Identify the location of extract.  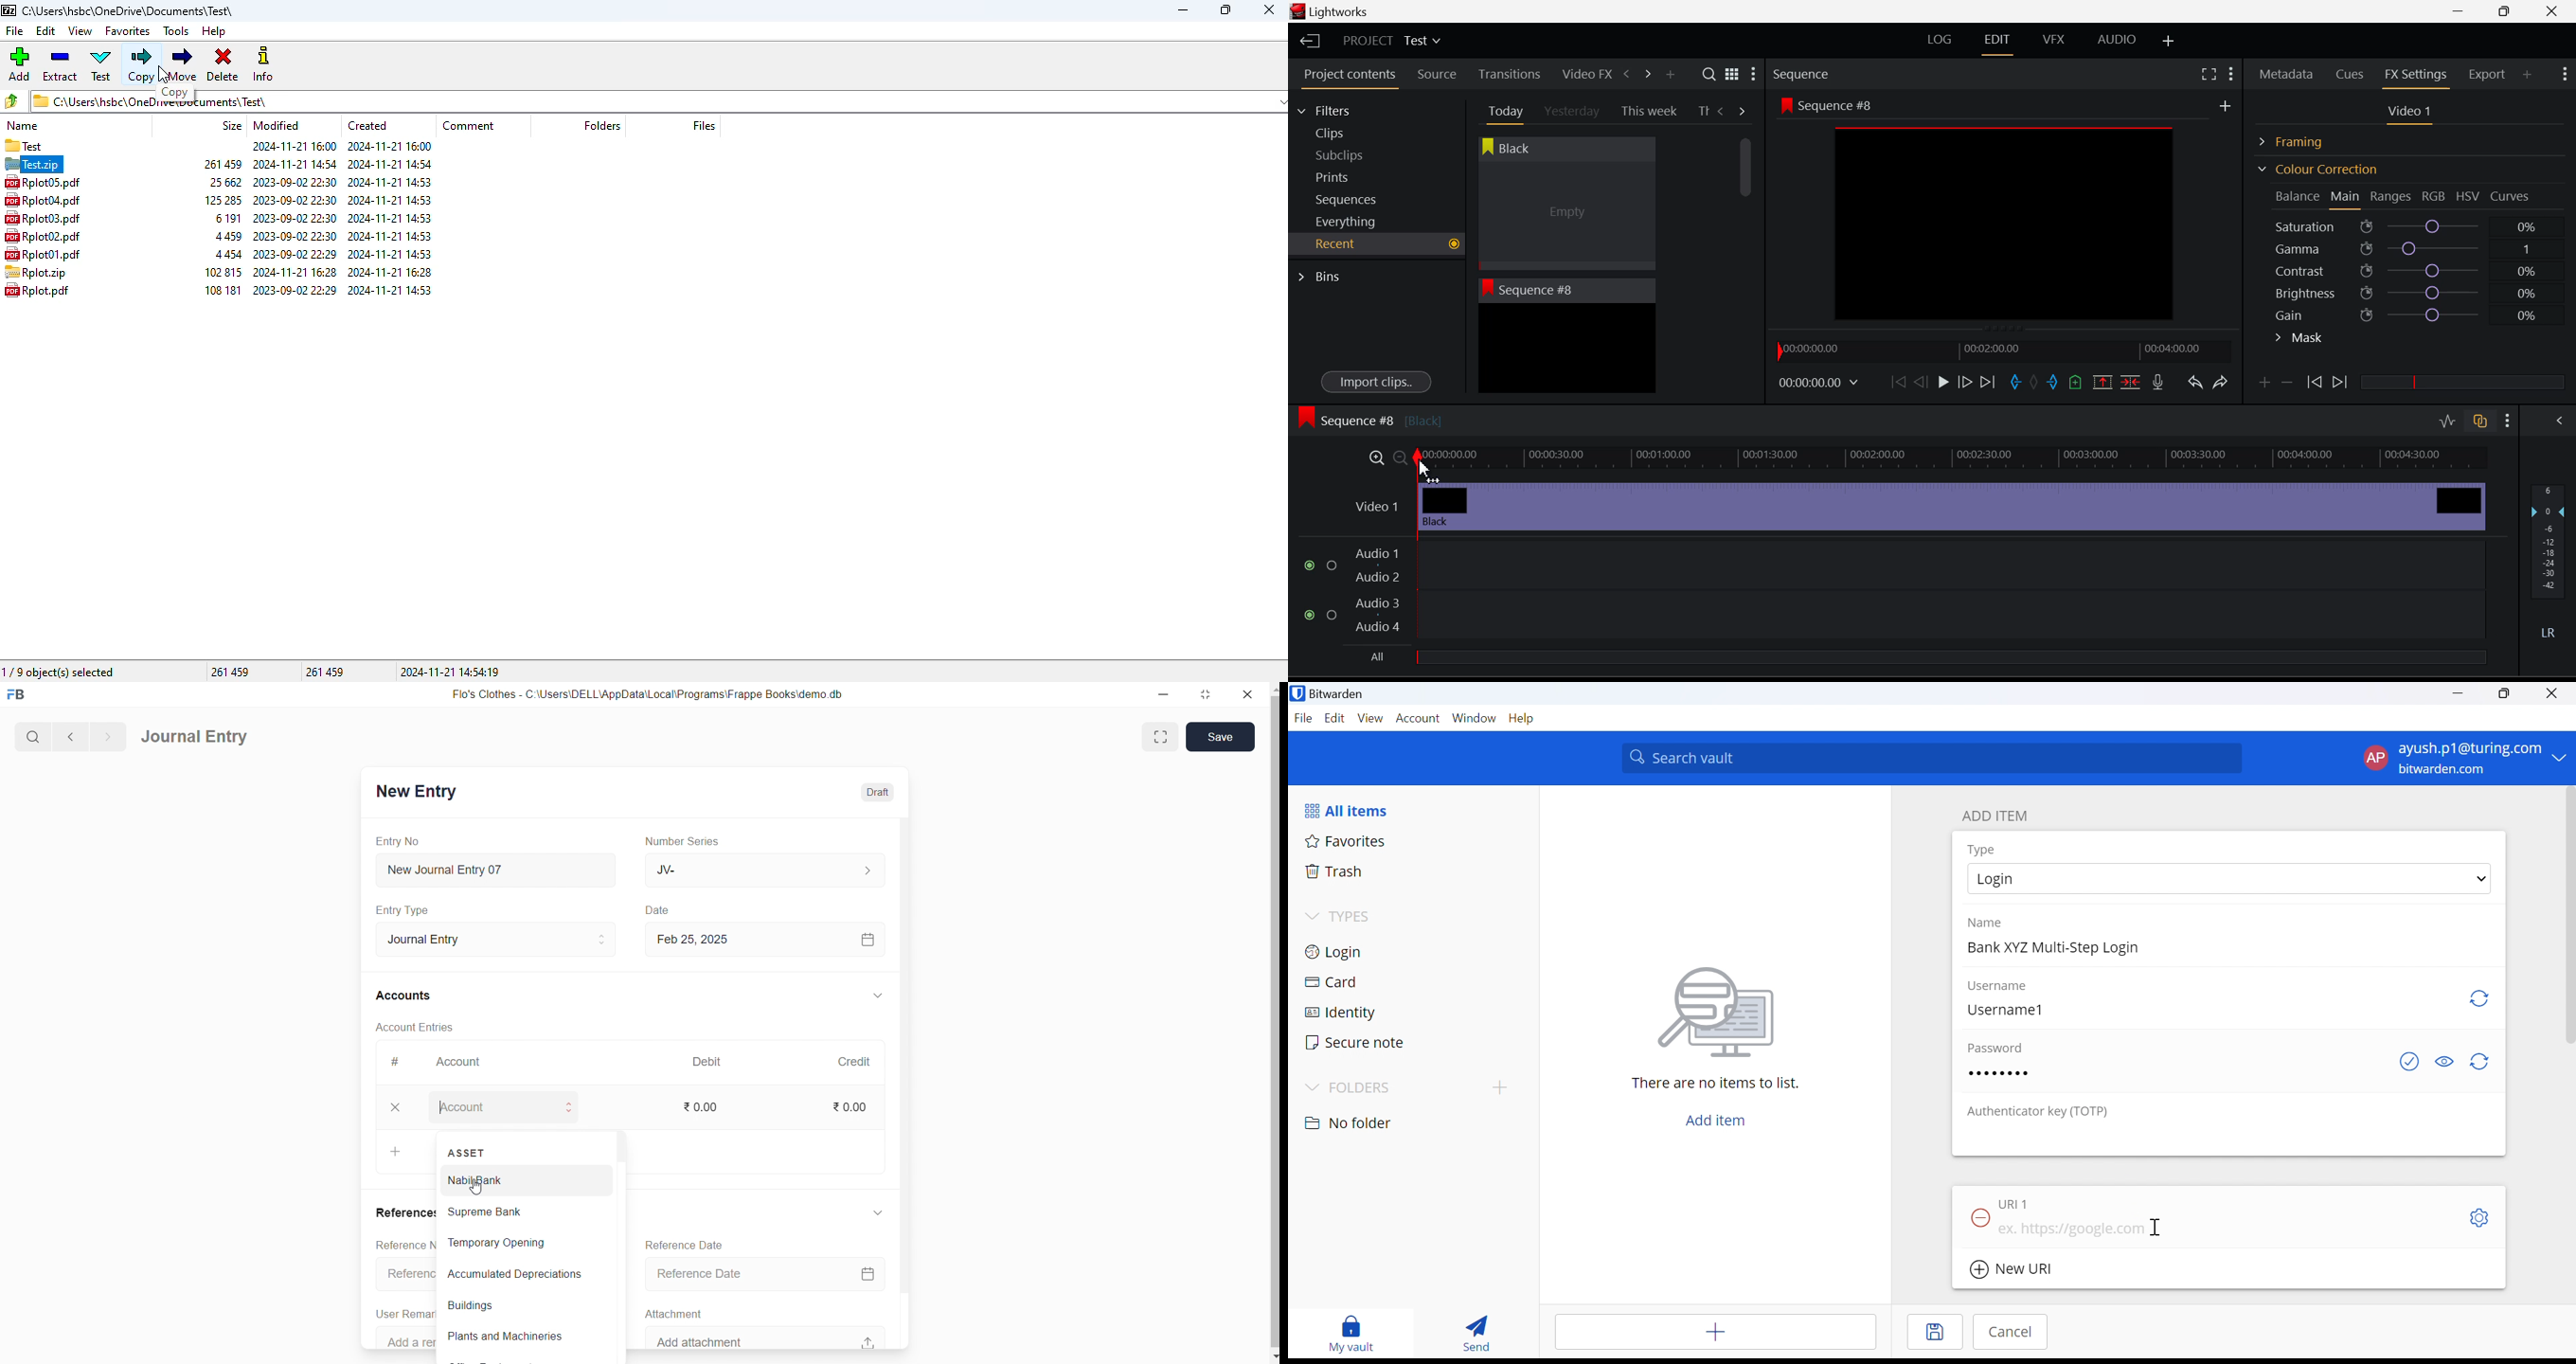
(61, 66).